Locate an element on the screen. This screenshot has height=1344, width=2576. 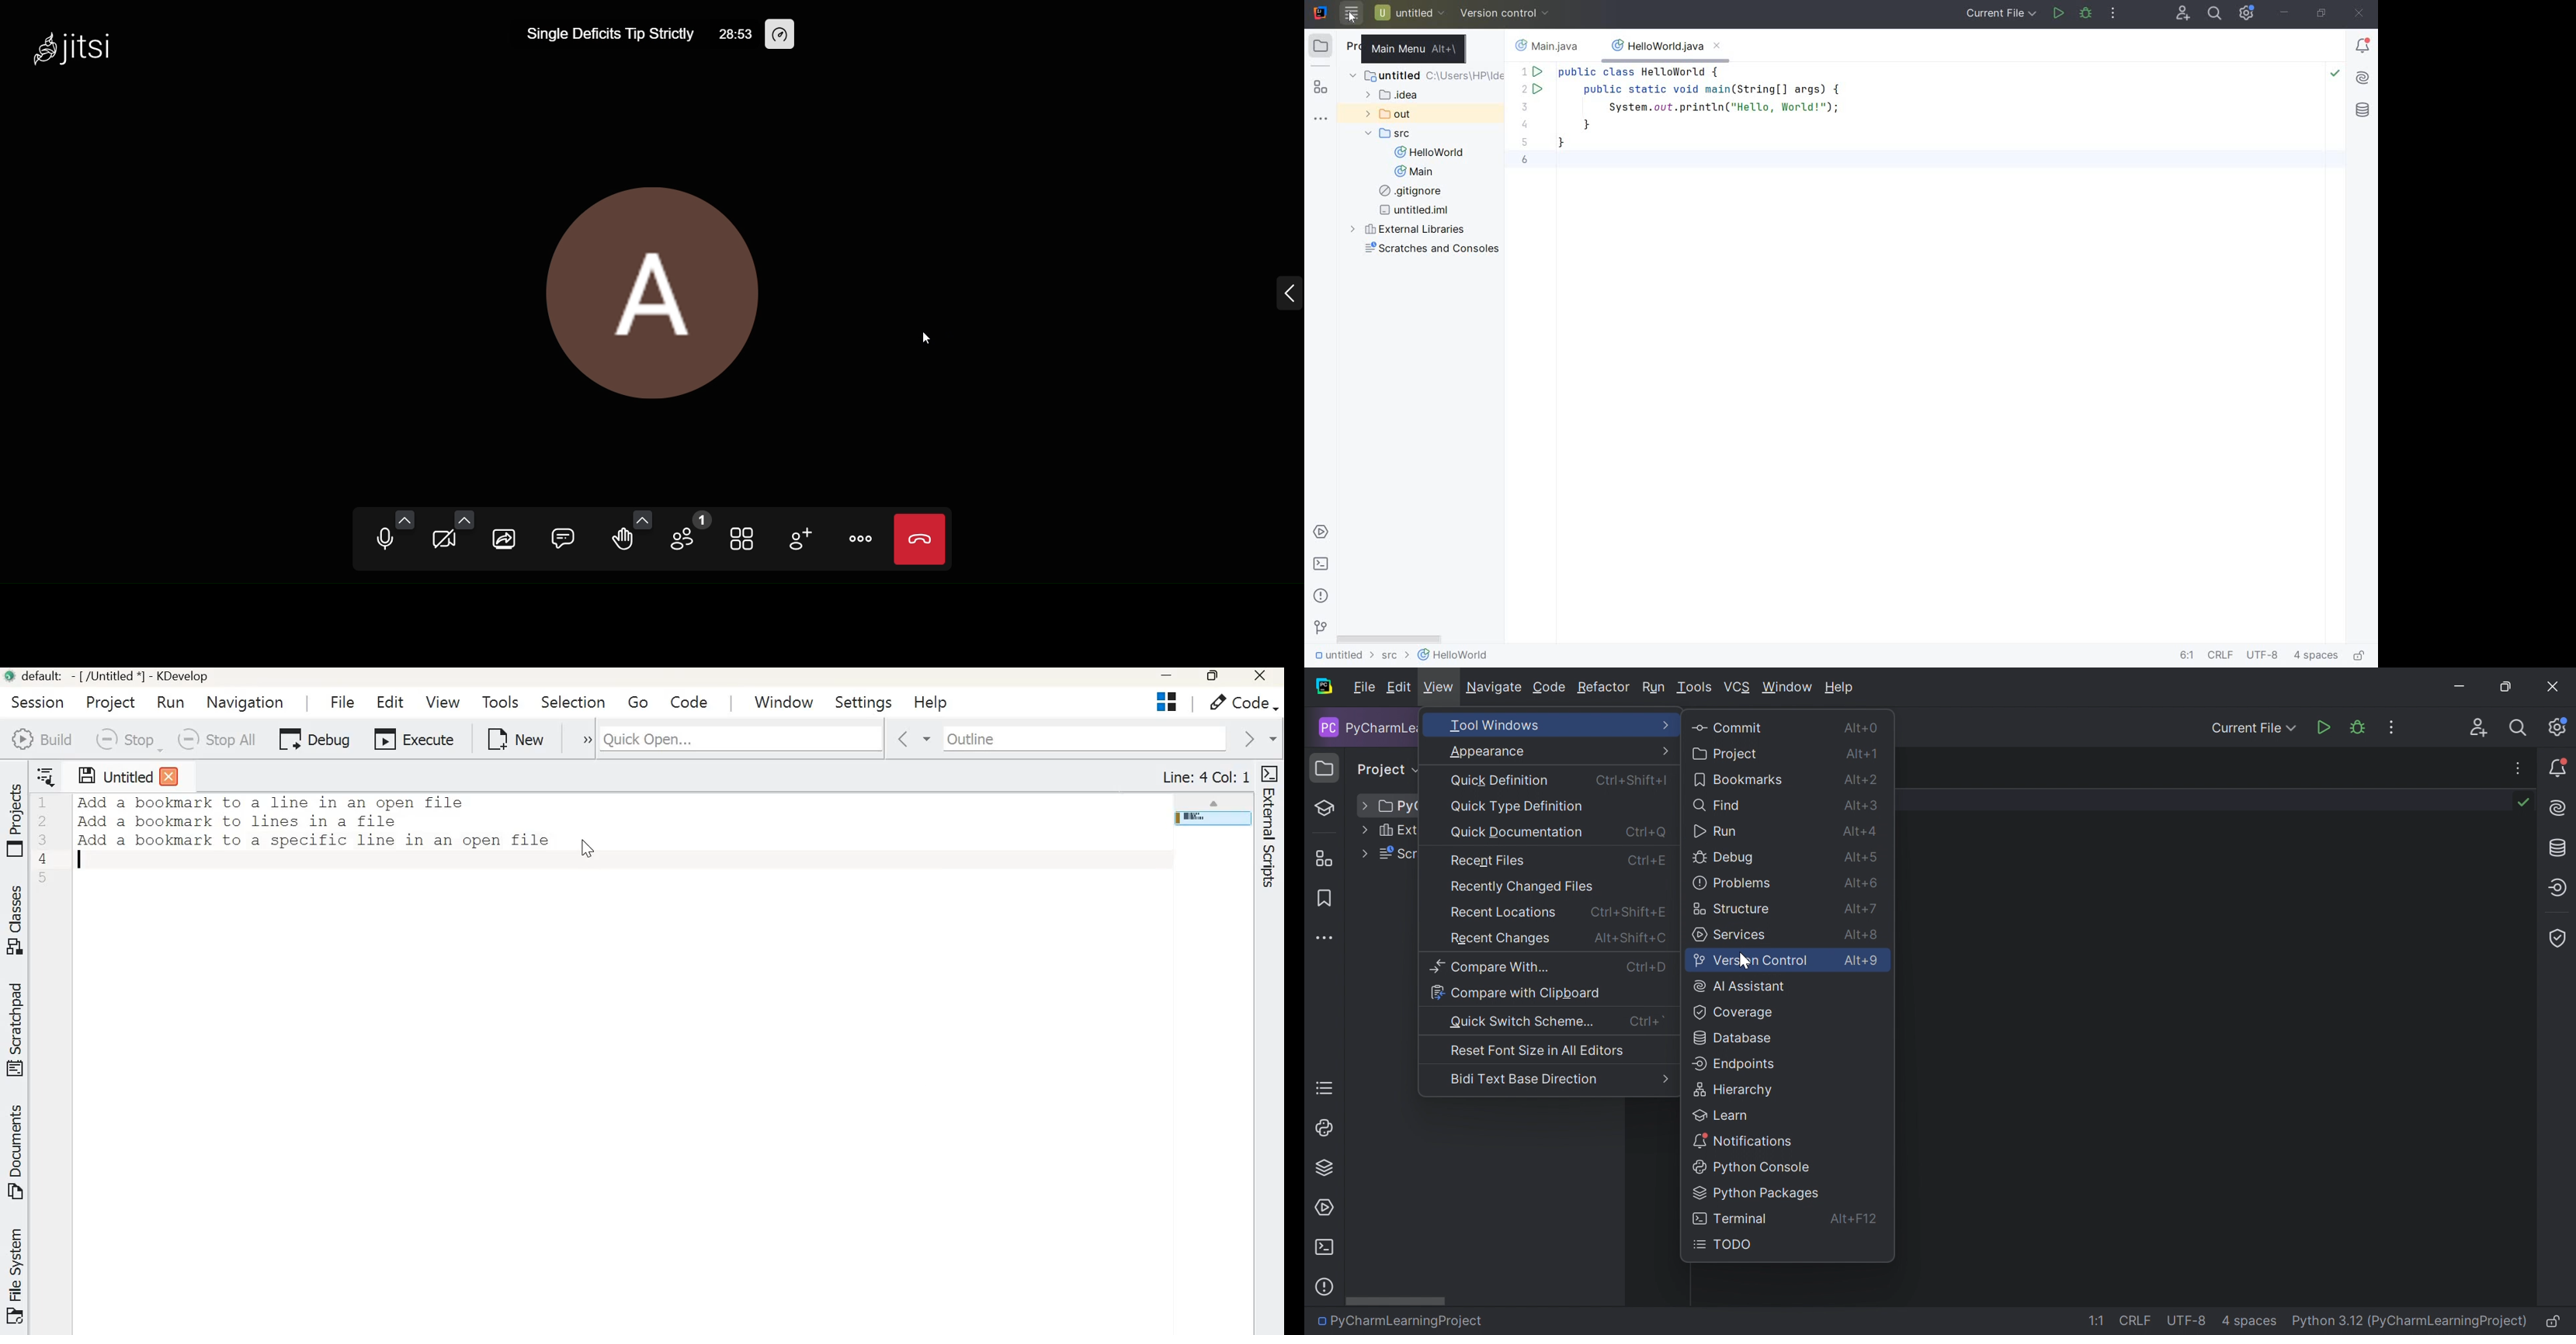
Bookmarks is located at coordinates (1738, 779).